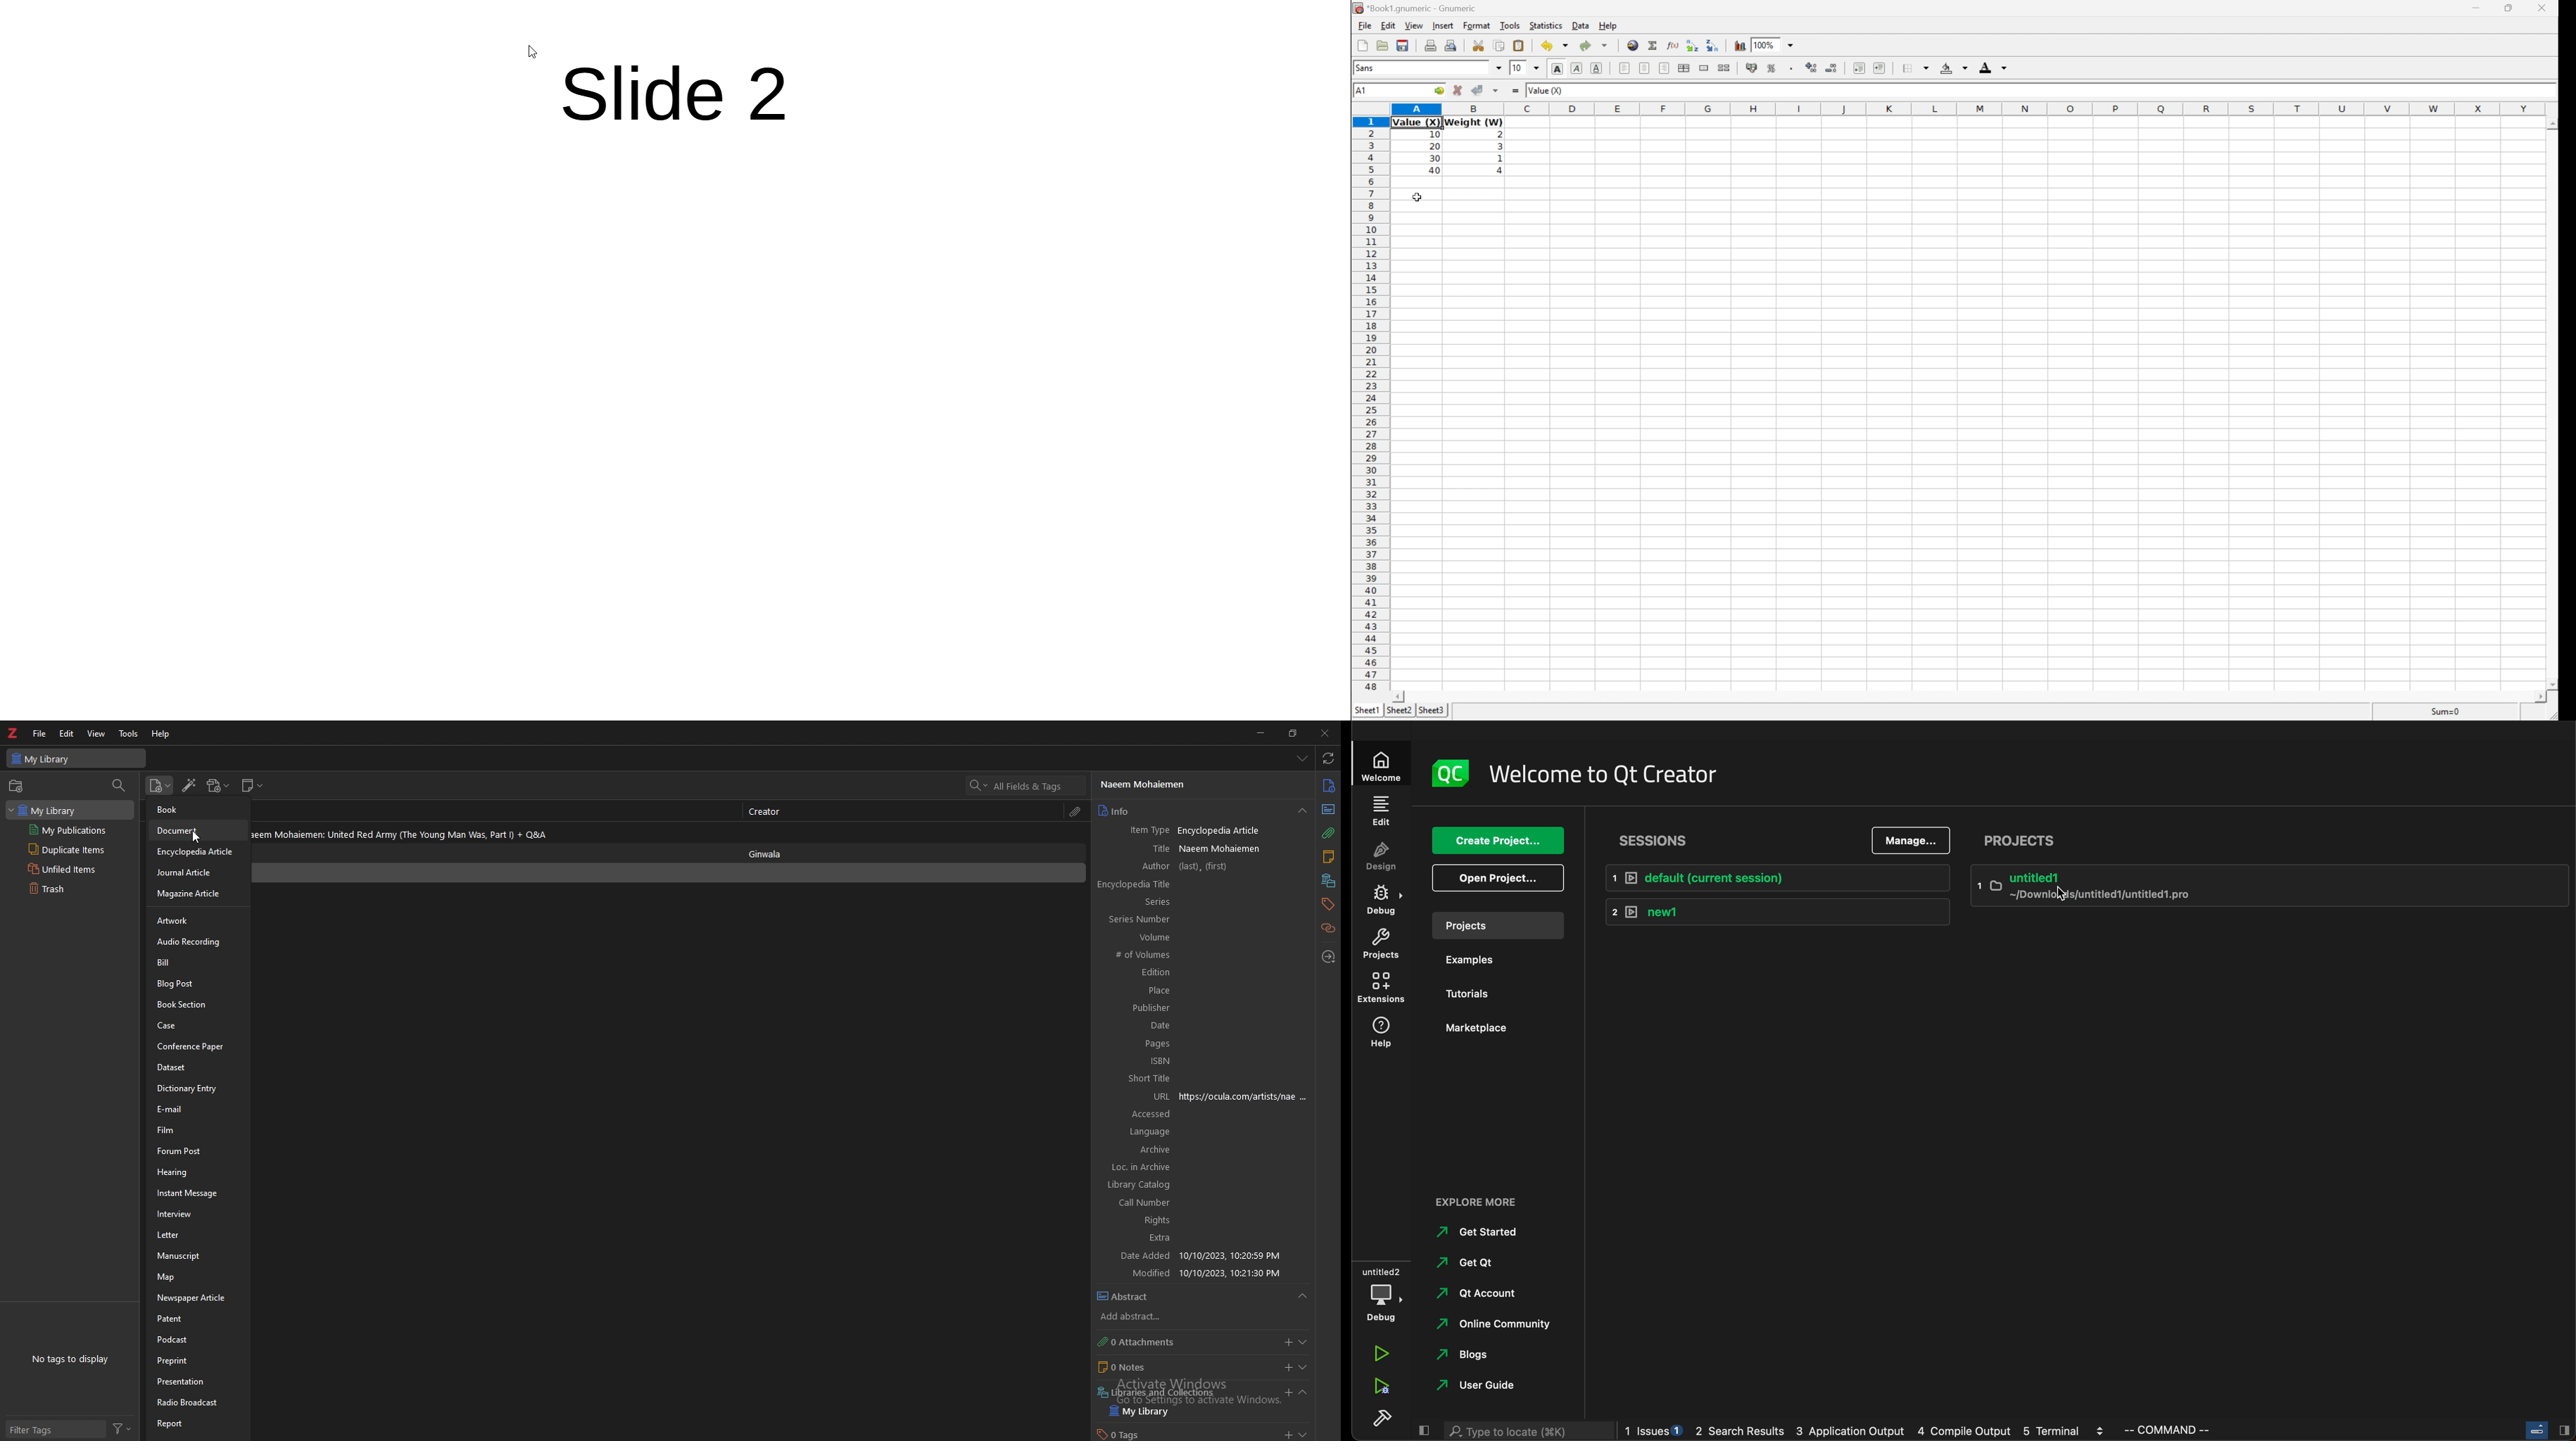 Image resolution: width=2576 pixels, height=1456 pixels. I want to click on my library, so click(1196, 1411).